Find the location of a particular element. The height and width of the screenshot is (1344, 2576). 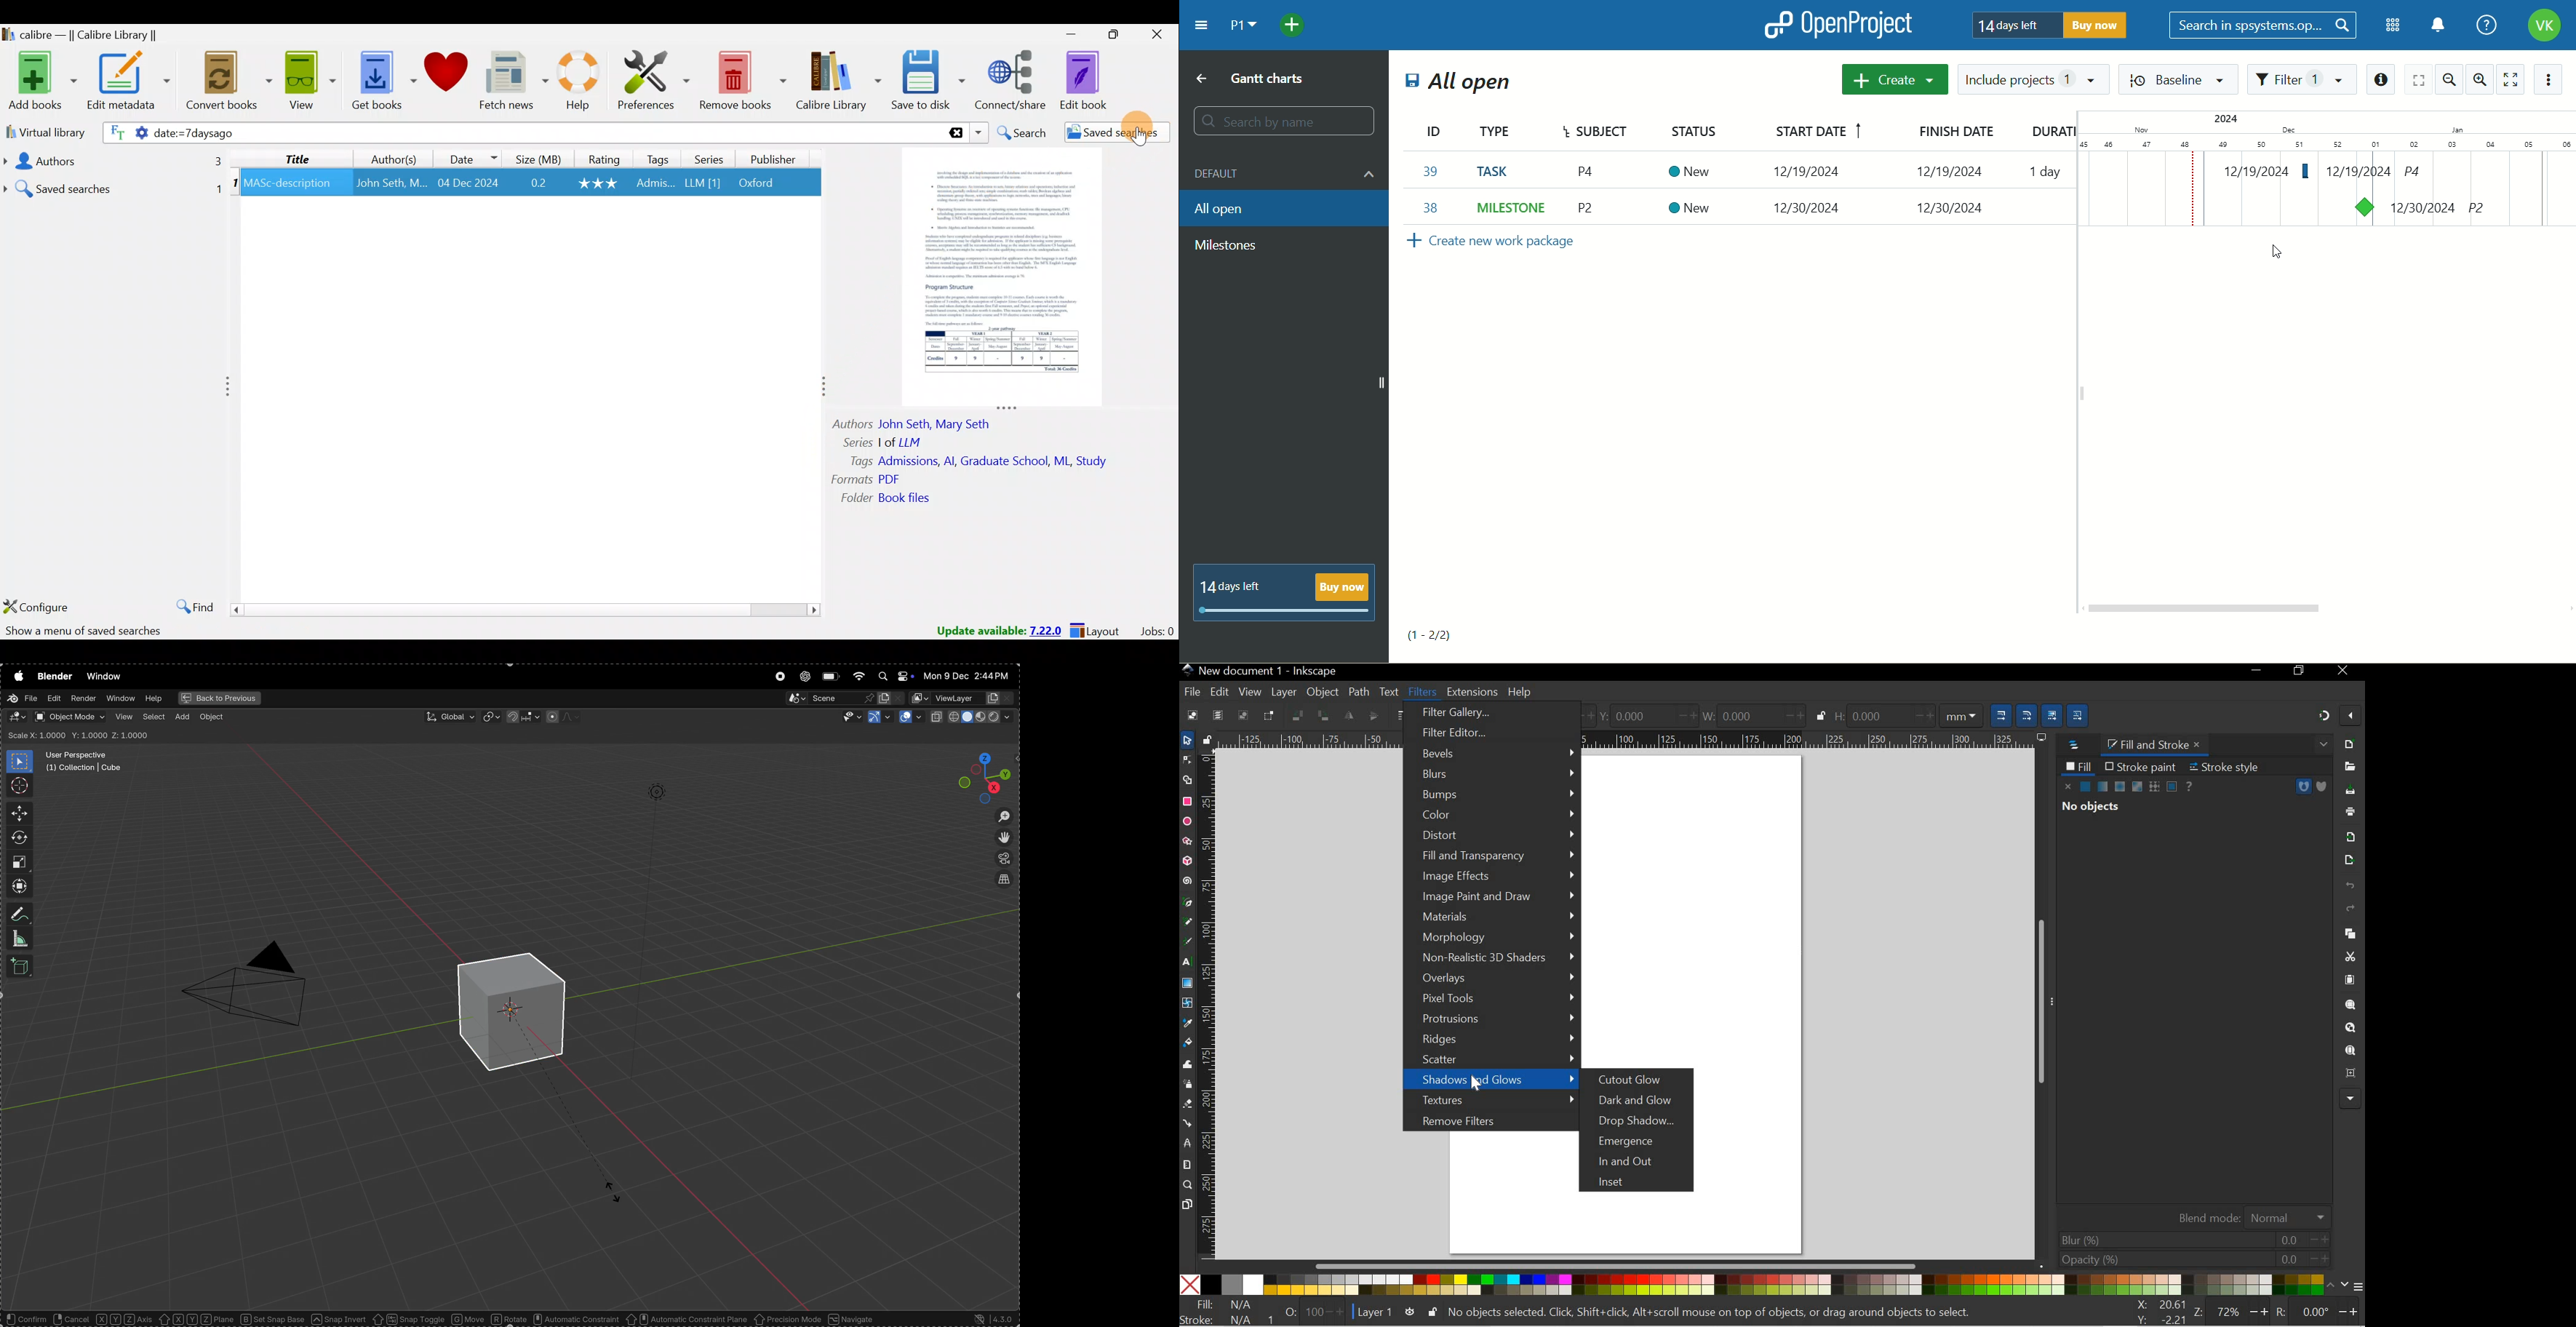

all open is located at coordinates (1462, 82).